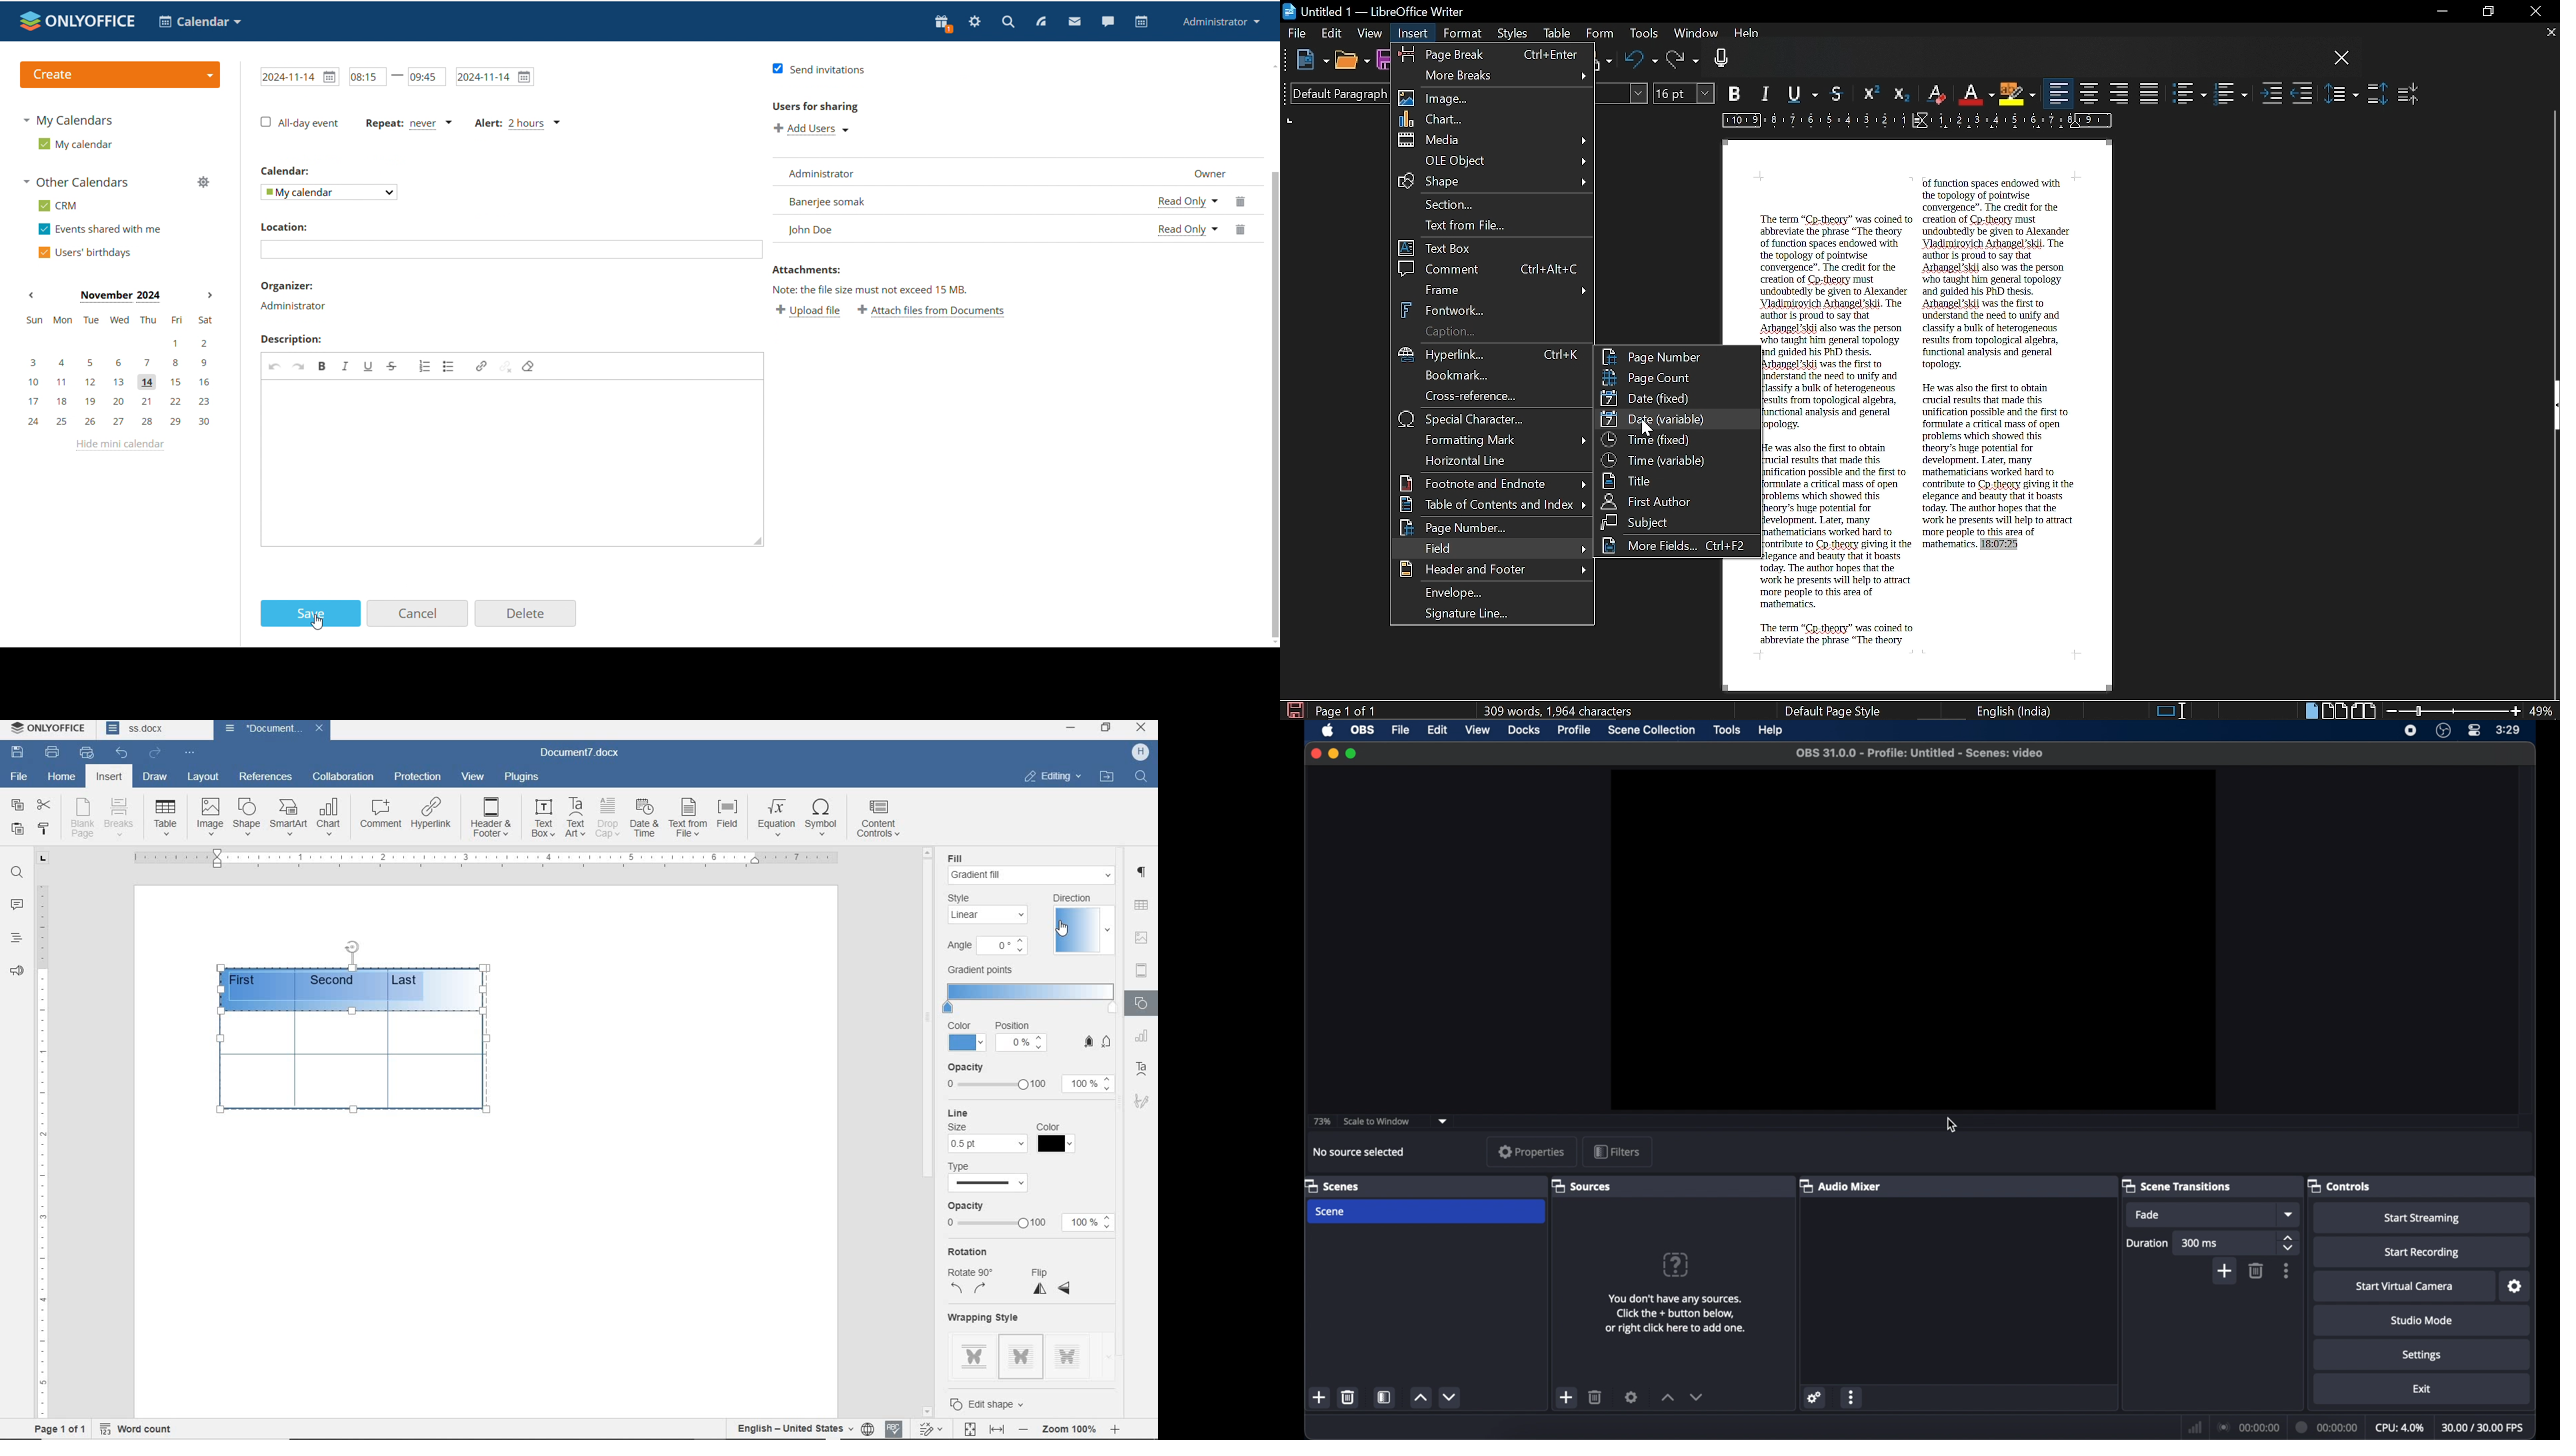  What do you see at coordinates (2230, 94) in the screenshot?
I see `Toggle ordered list` at bounding box center [2230, 94].